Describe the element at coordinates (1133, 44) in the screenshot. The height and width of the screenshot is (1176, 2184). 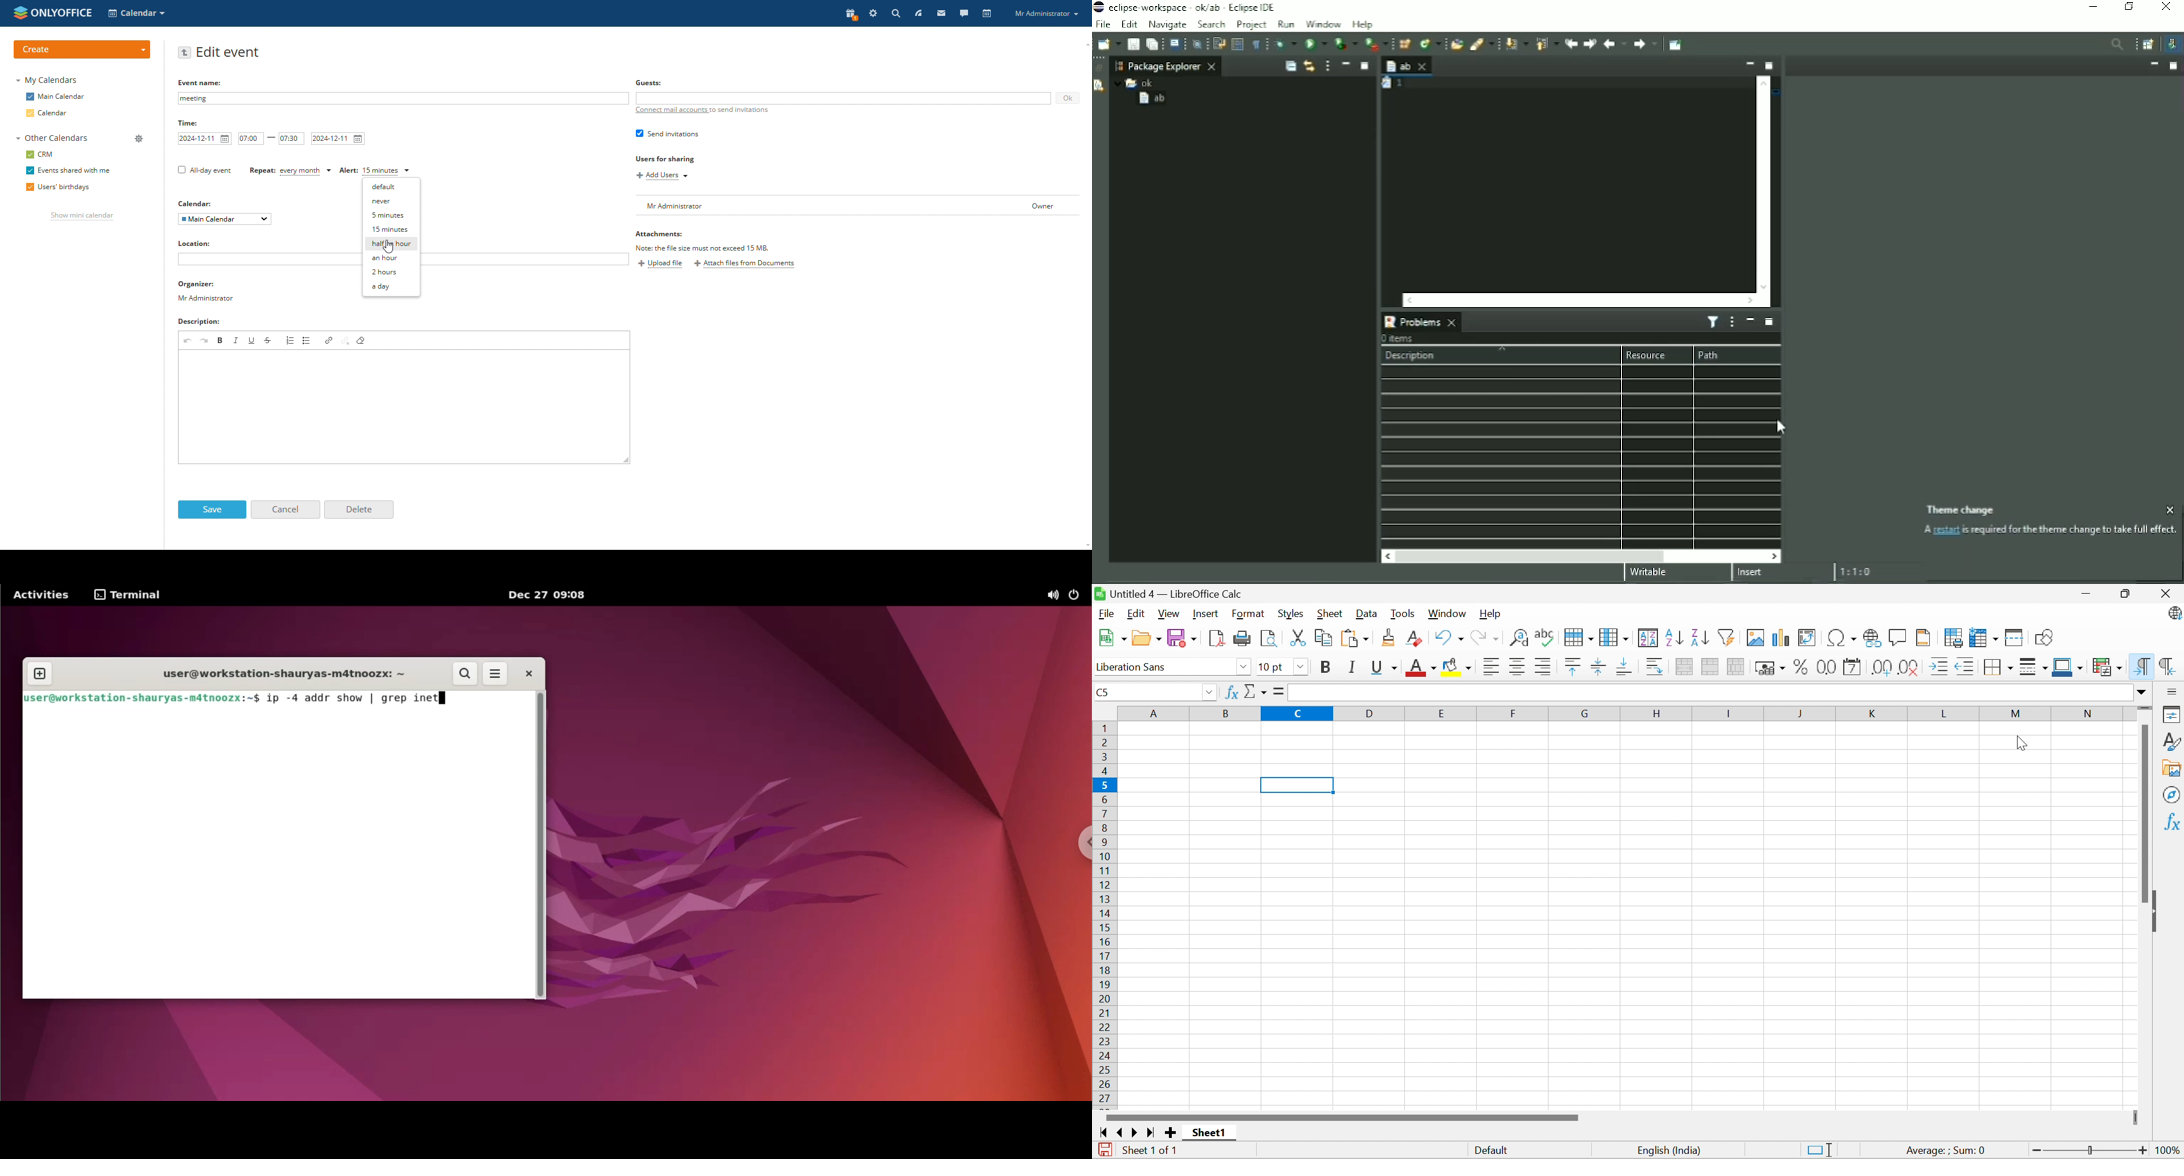
I see `Save` at that location.